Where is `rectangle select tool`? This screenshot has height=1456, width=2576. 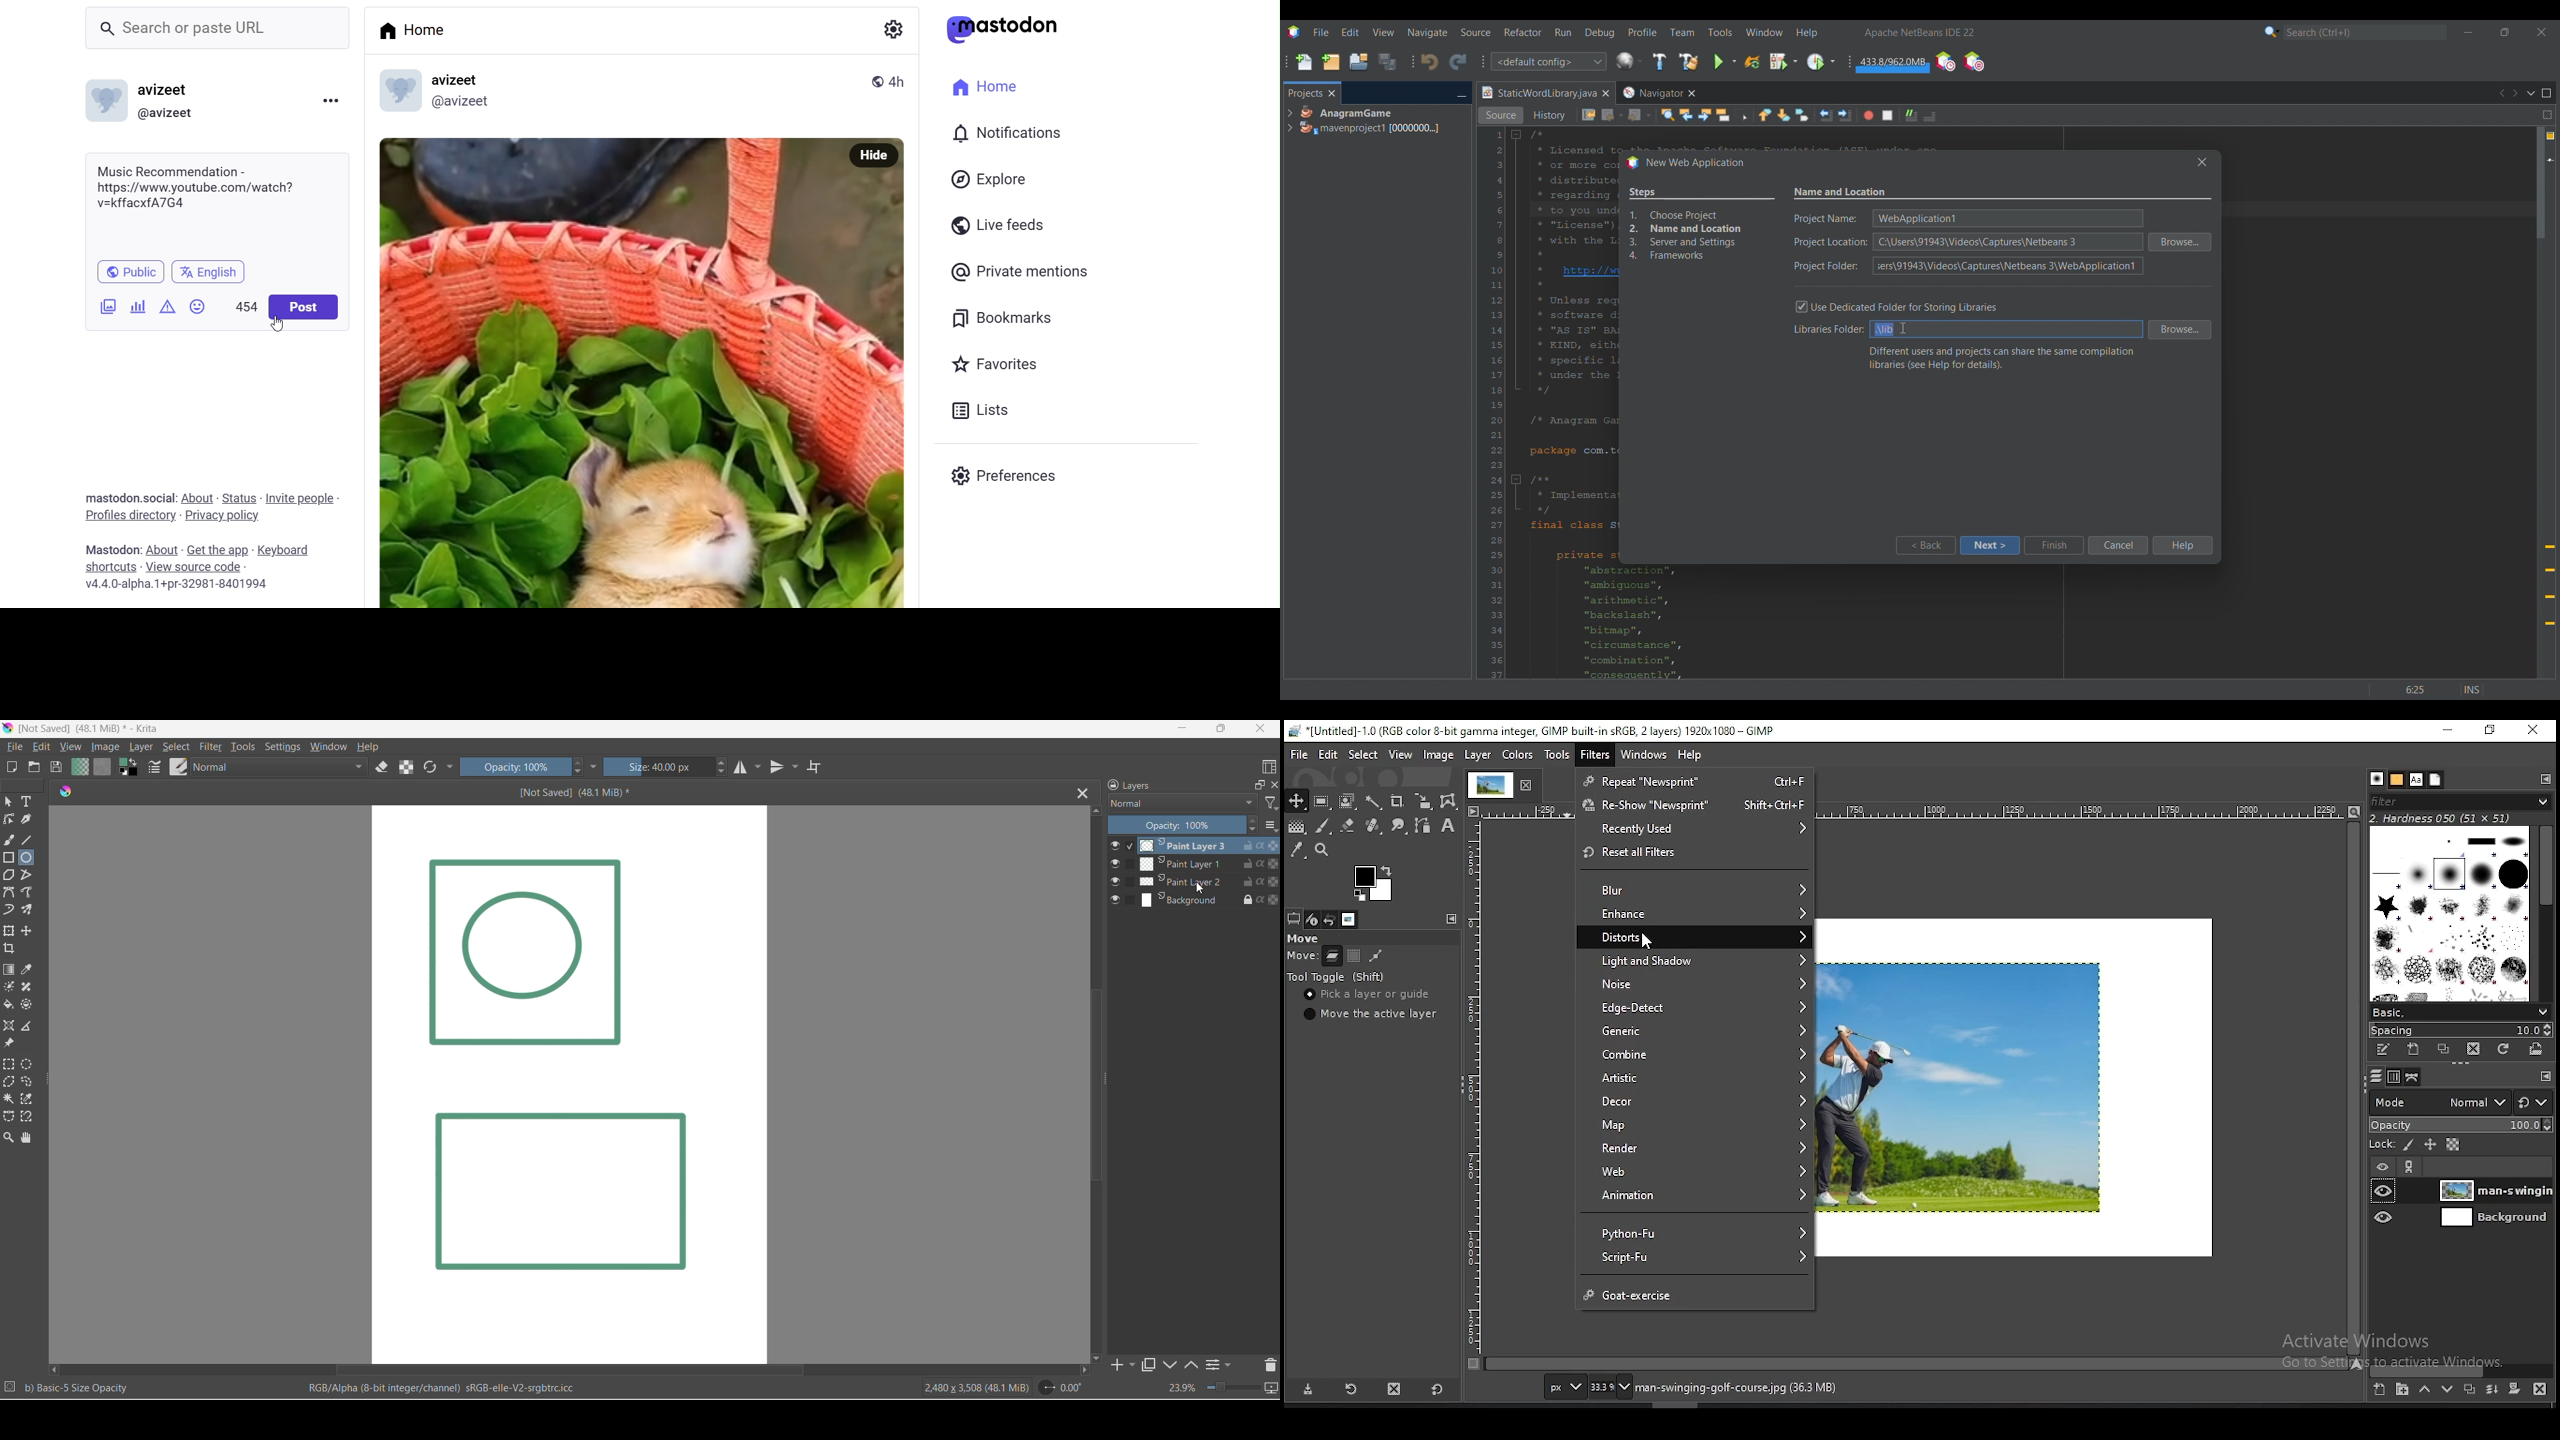
rectangle select tool is located at coordinates (1322, 802).